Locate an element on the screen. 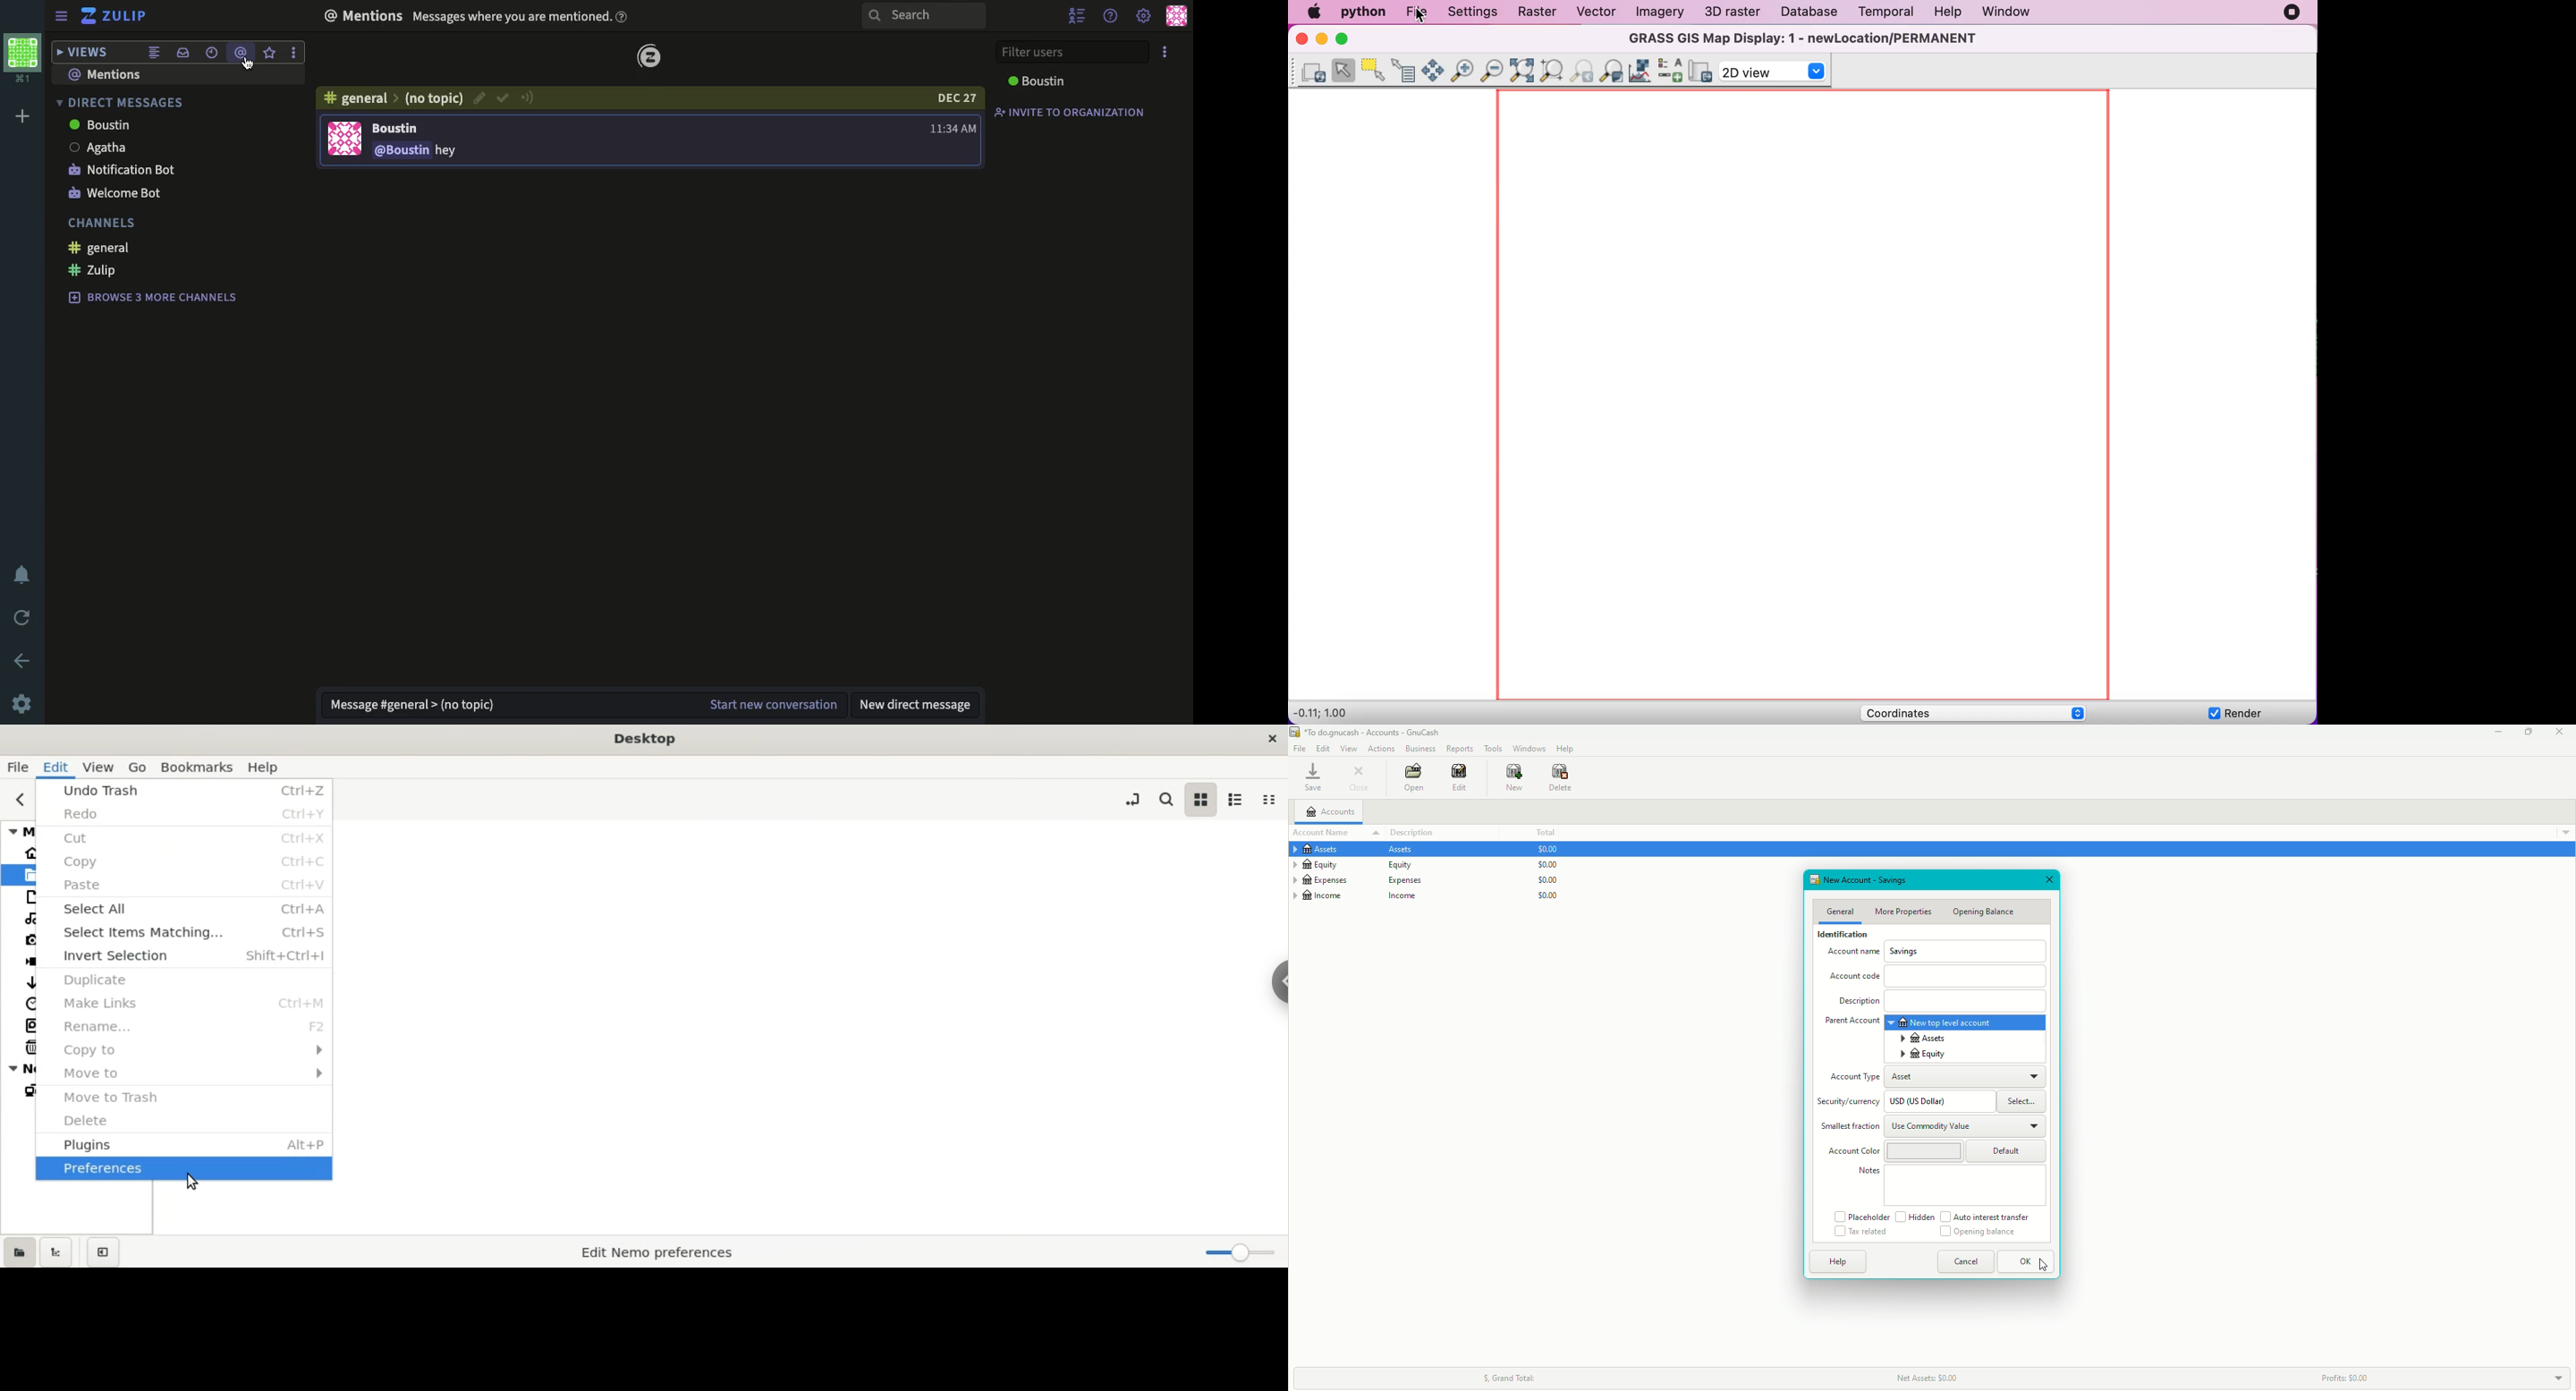  start new conversation is located at coordinates (778, 702).